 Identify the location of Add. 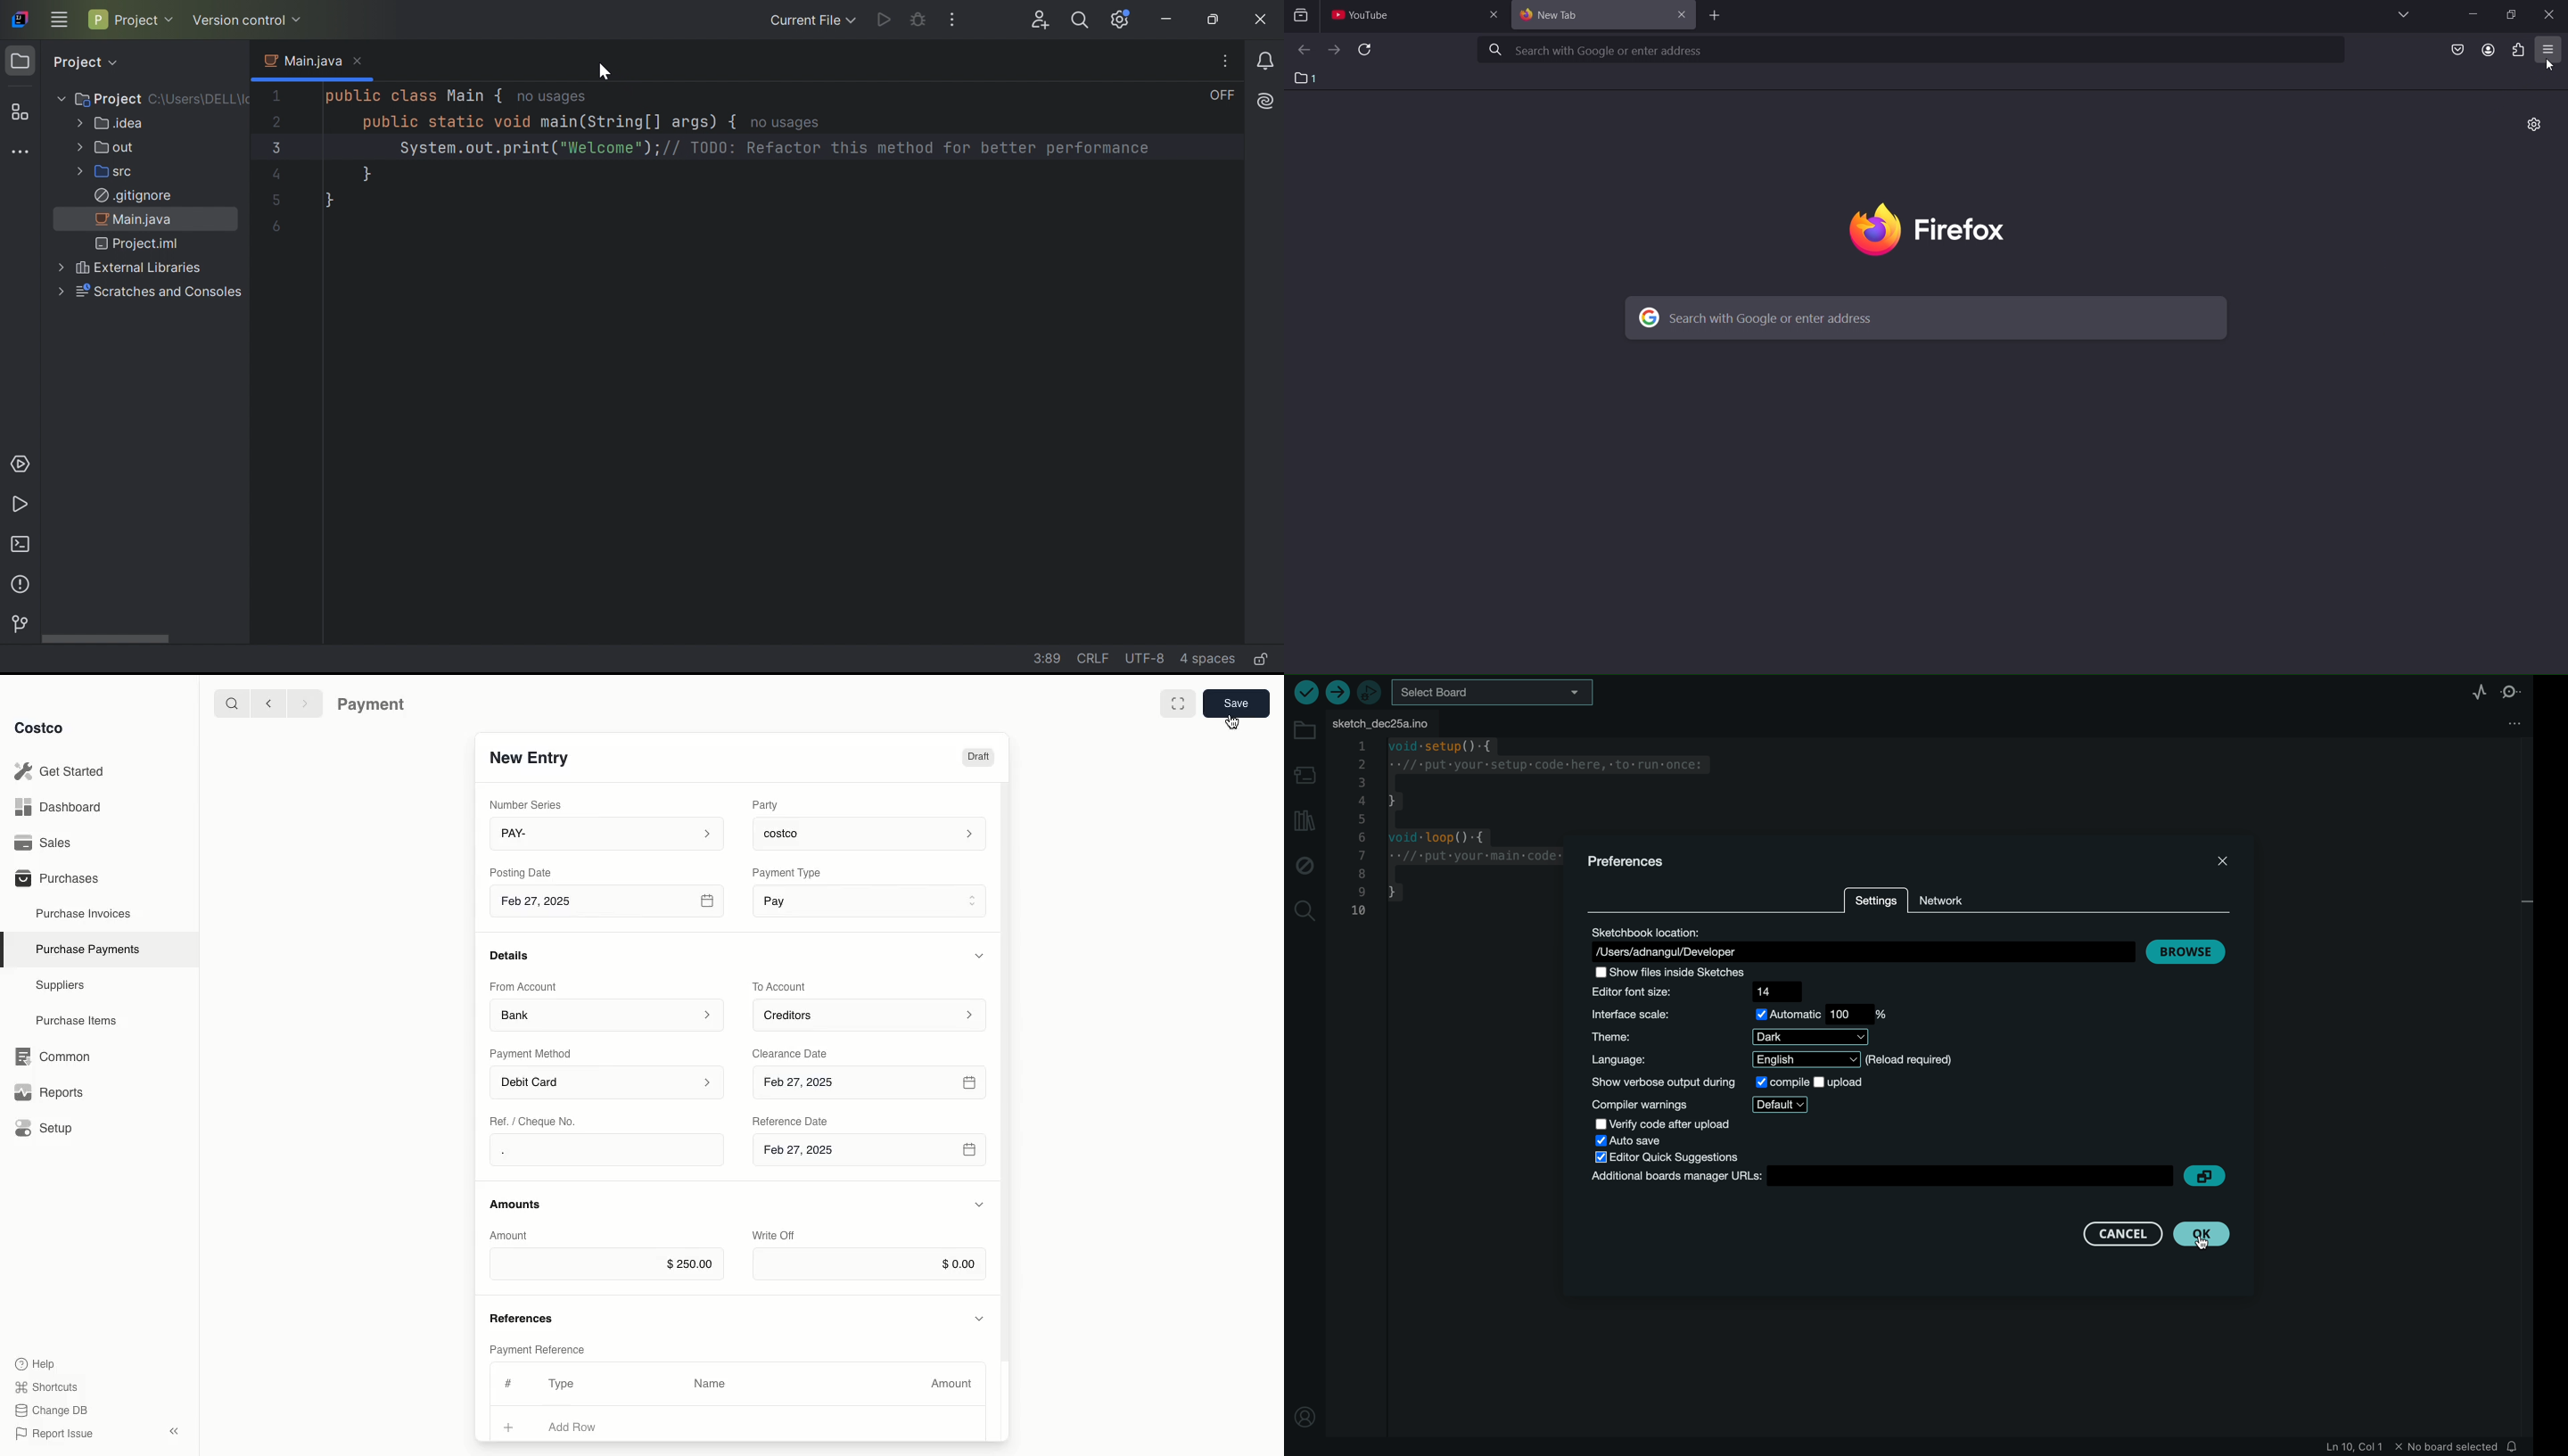
(509, 1425).